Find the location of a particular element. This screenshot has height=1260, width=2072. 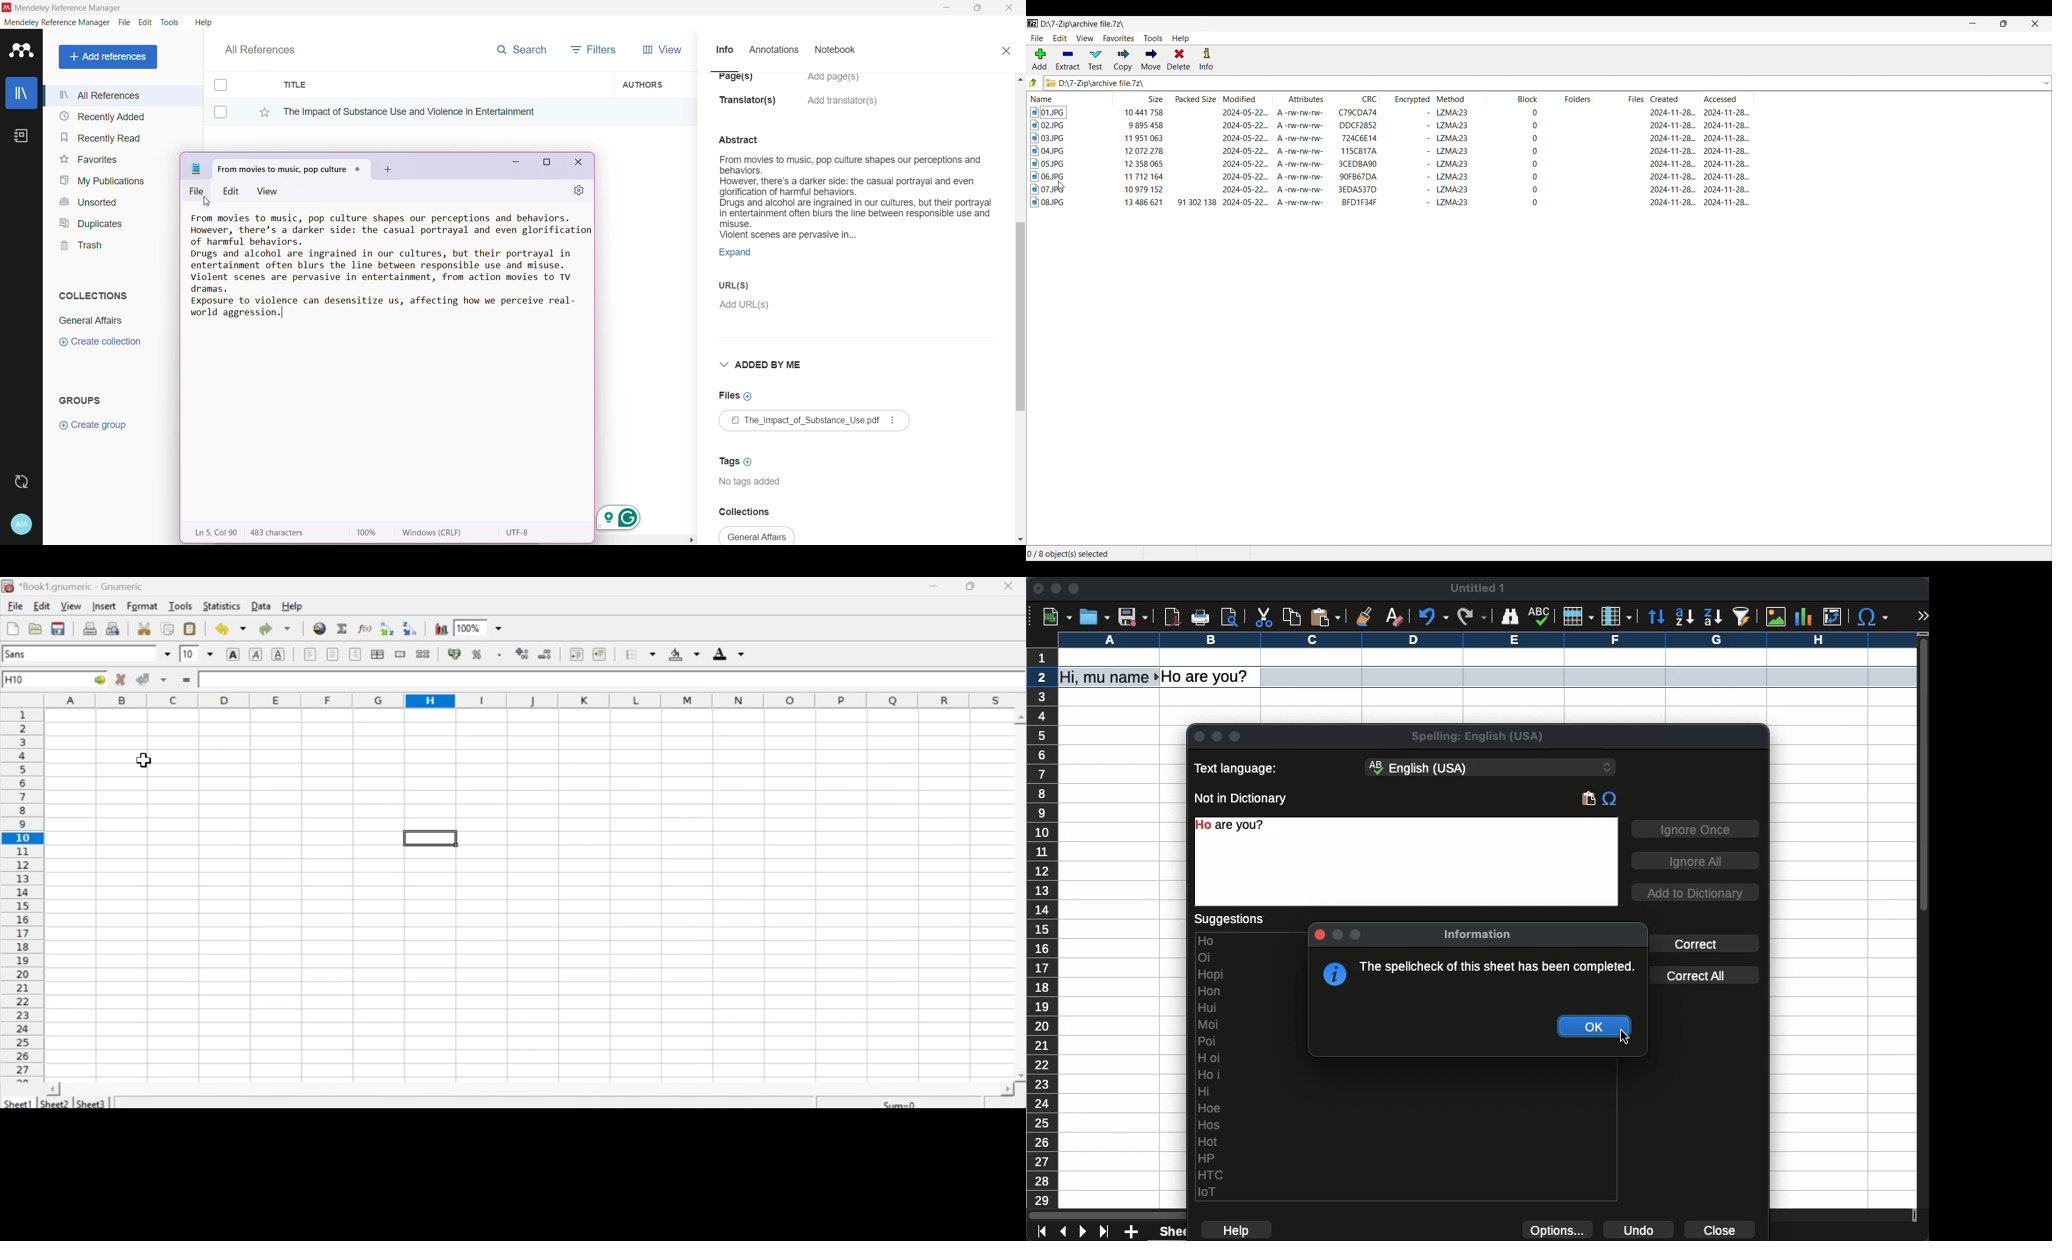

scroll right is located at coordinates (1007, 1090).